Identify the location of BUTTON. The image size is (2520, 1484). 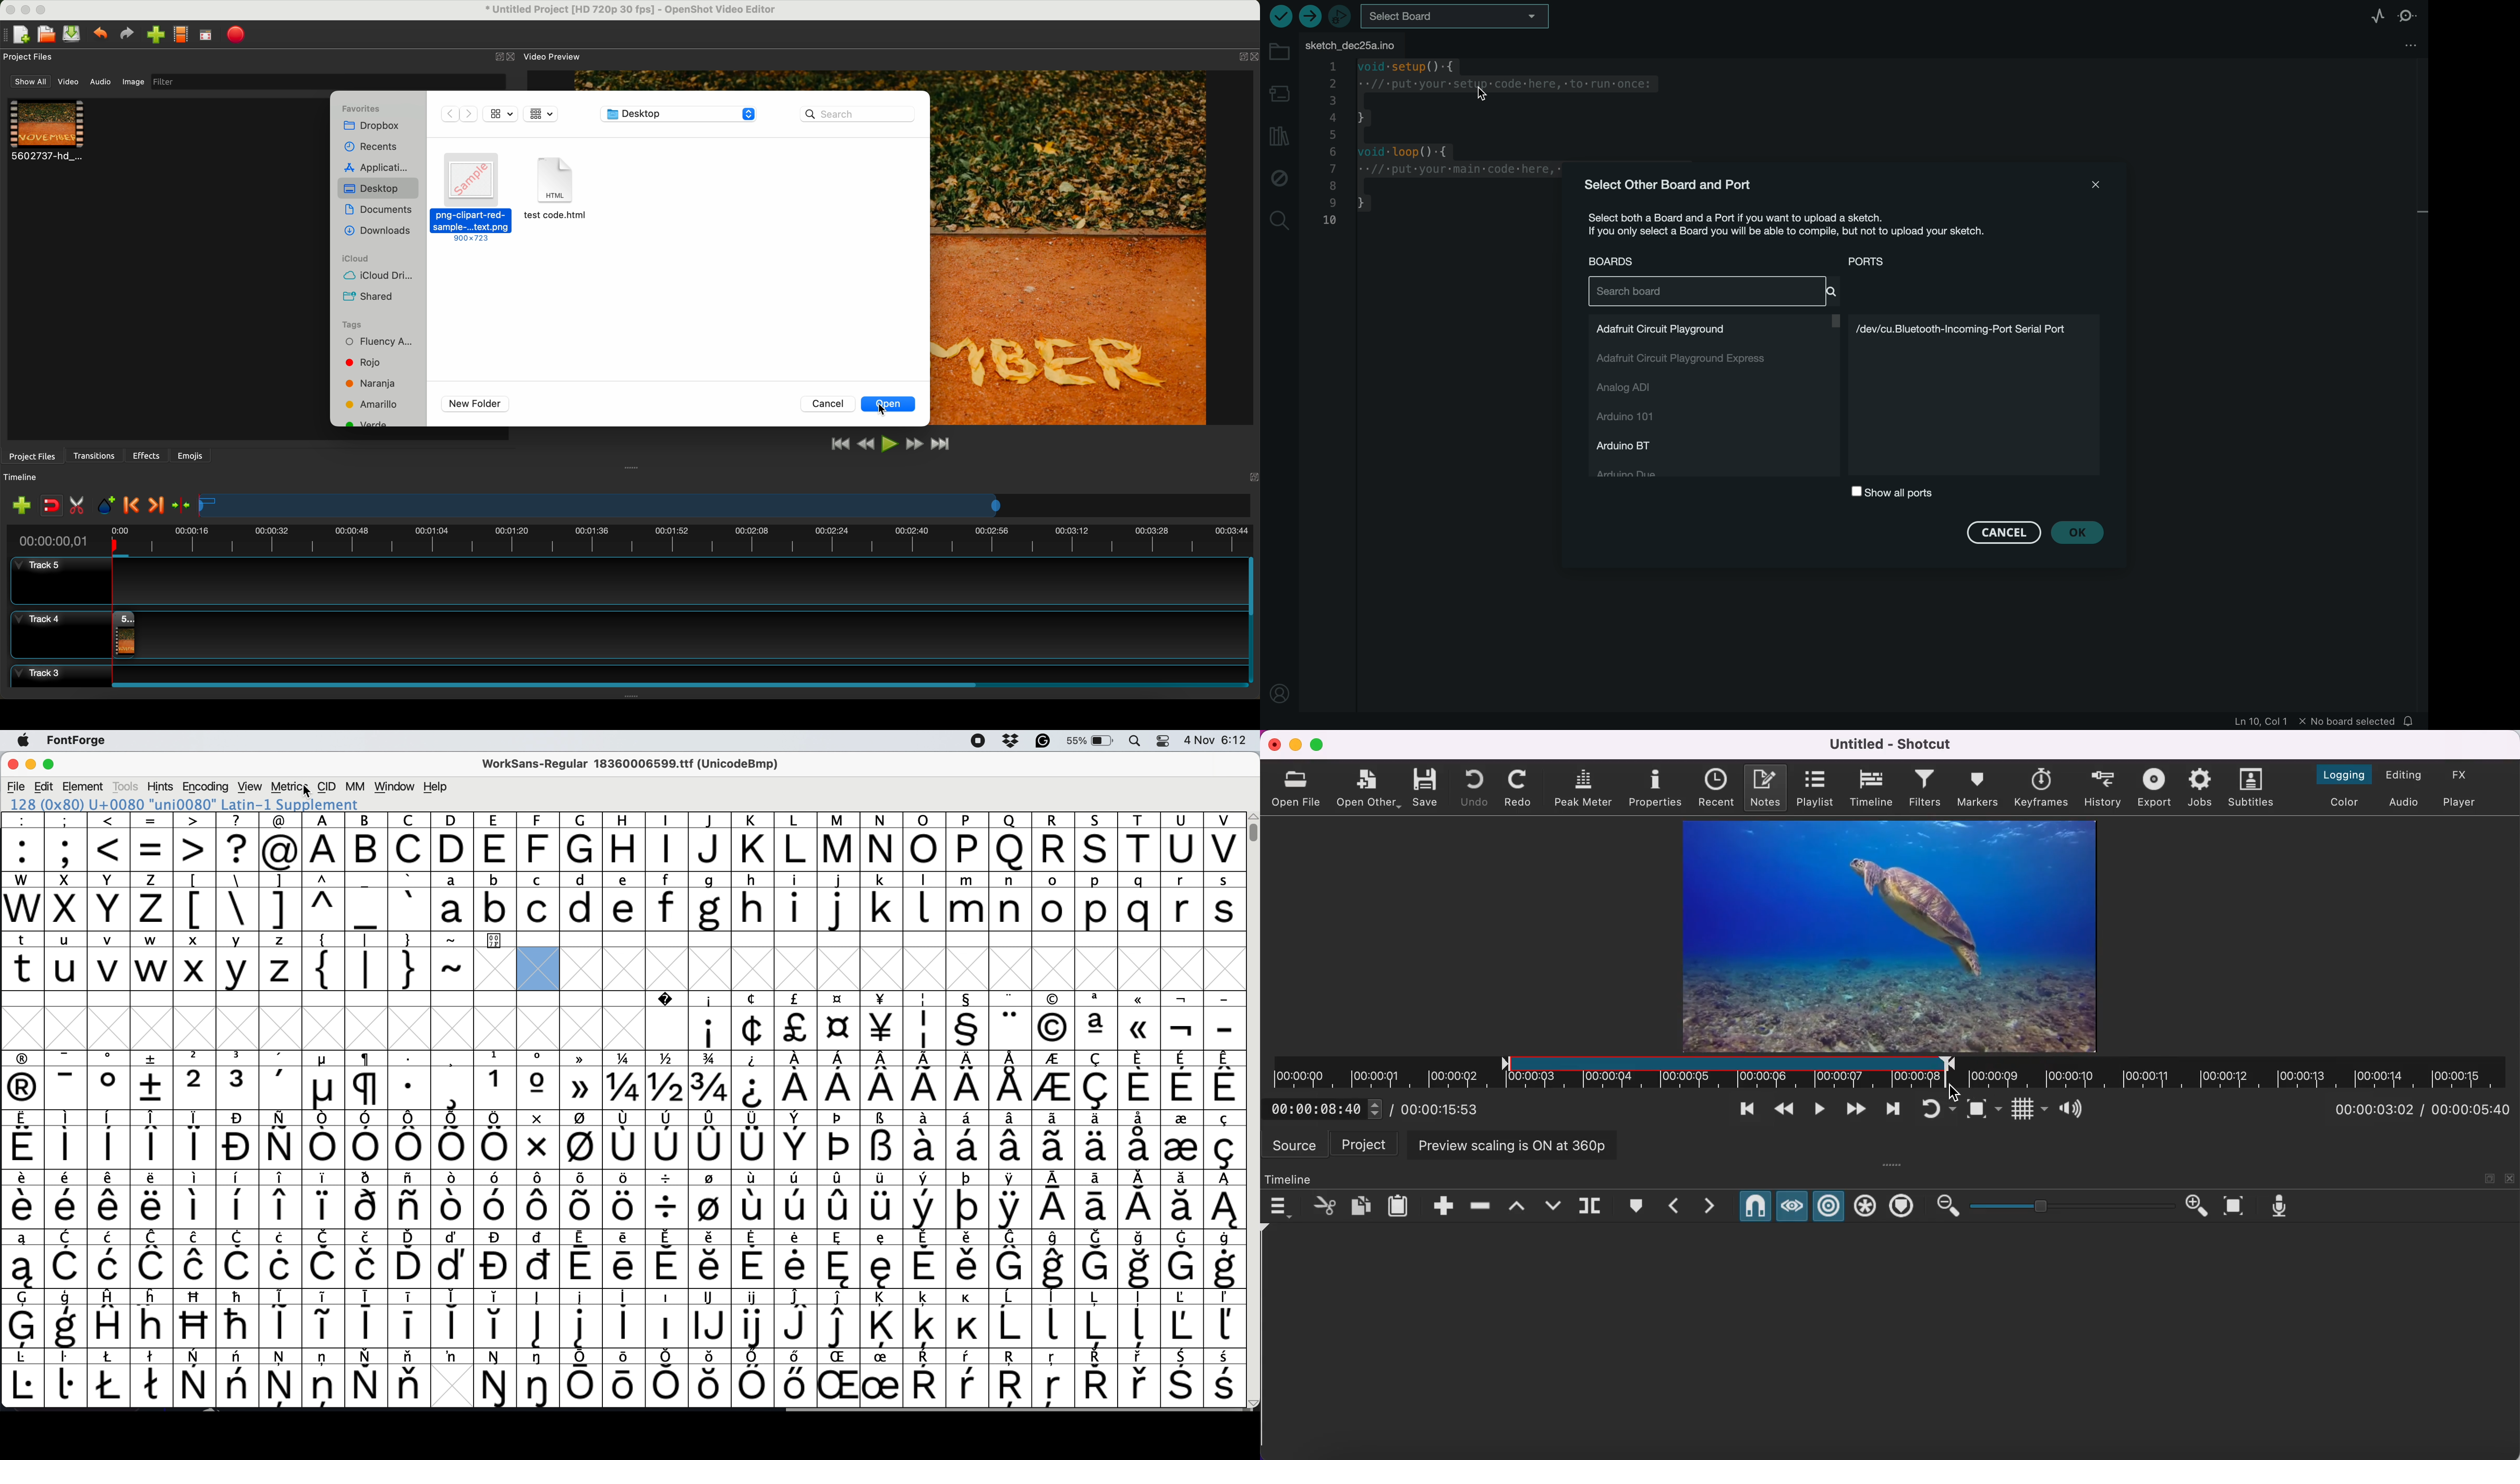
(1240, 54).